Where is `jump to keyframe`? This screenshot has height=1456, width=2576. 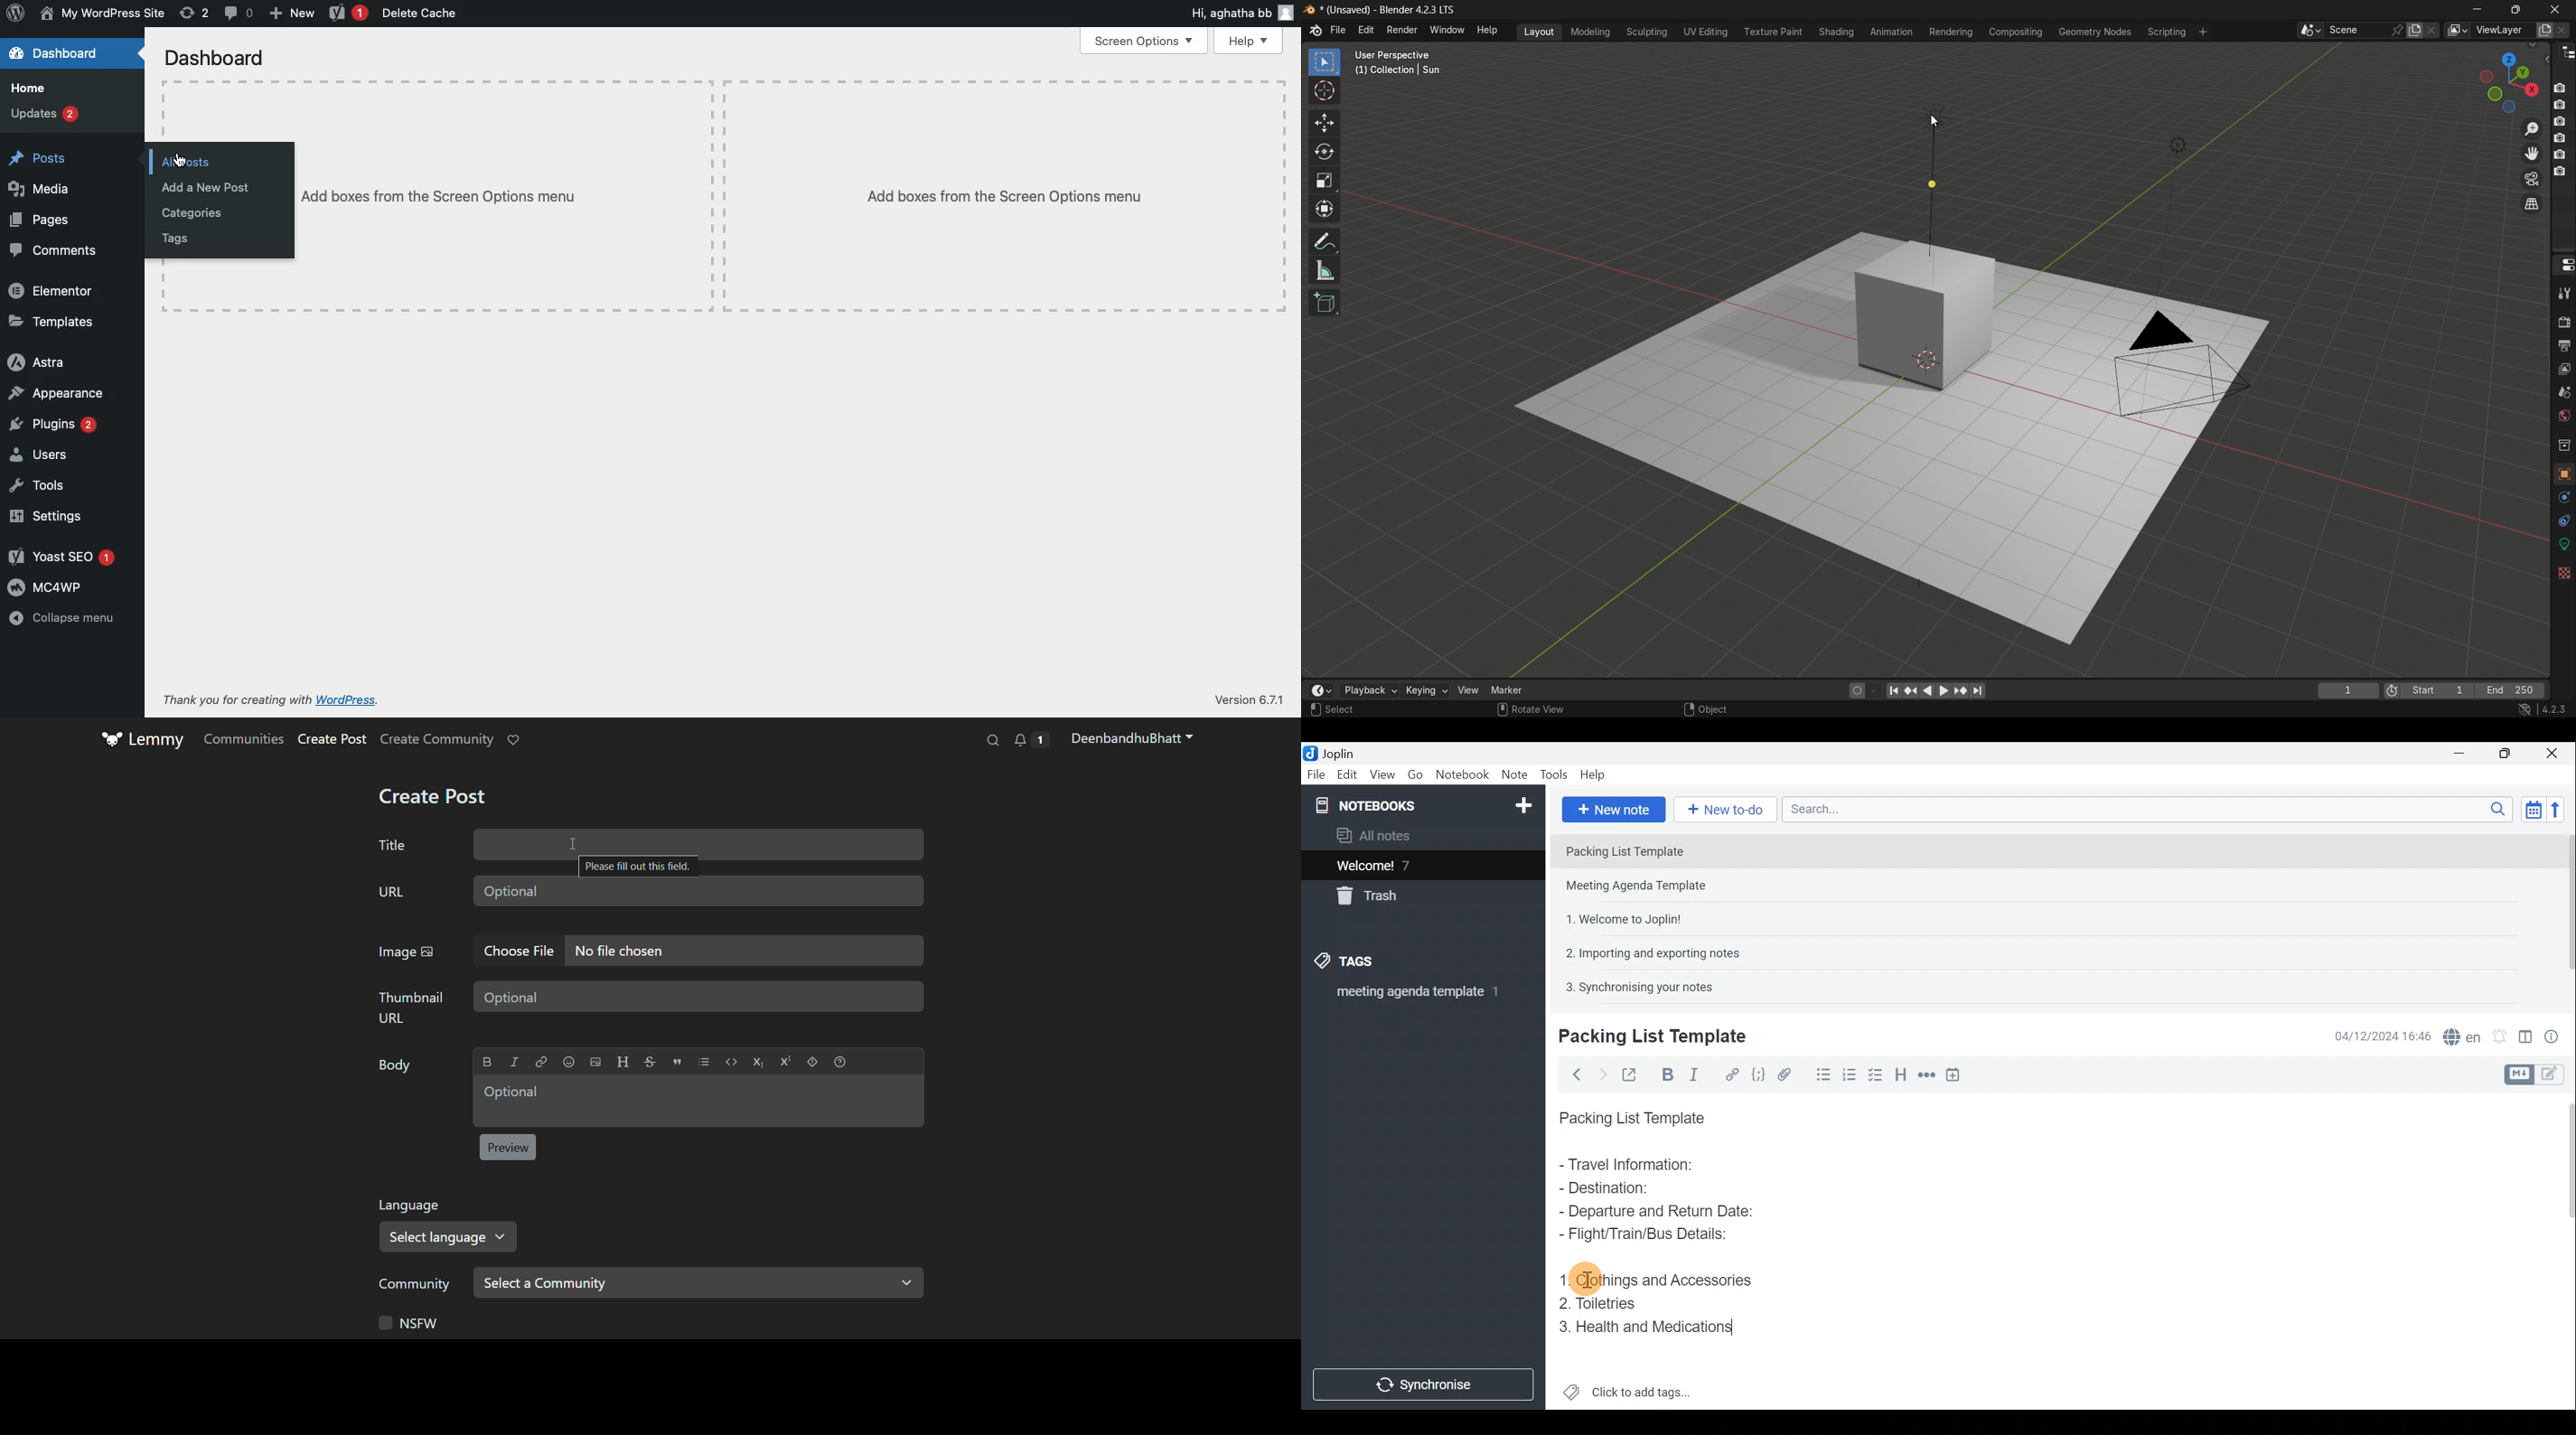
jump to keyframe is located at coordinates (1960, 692).